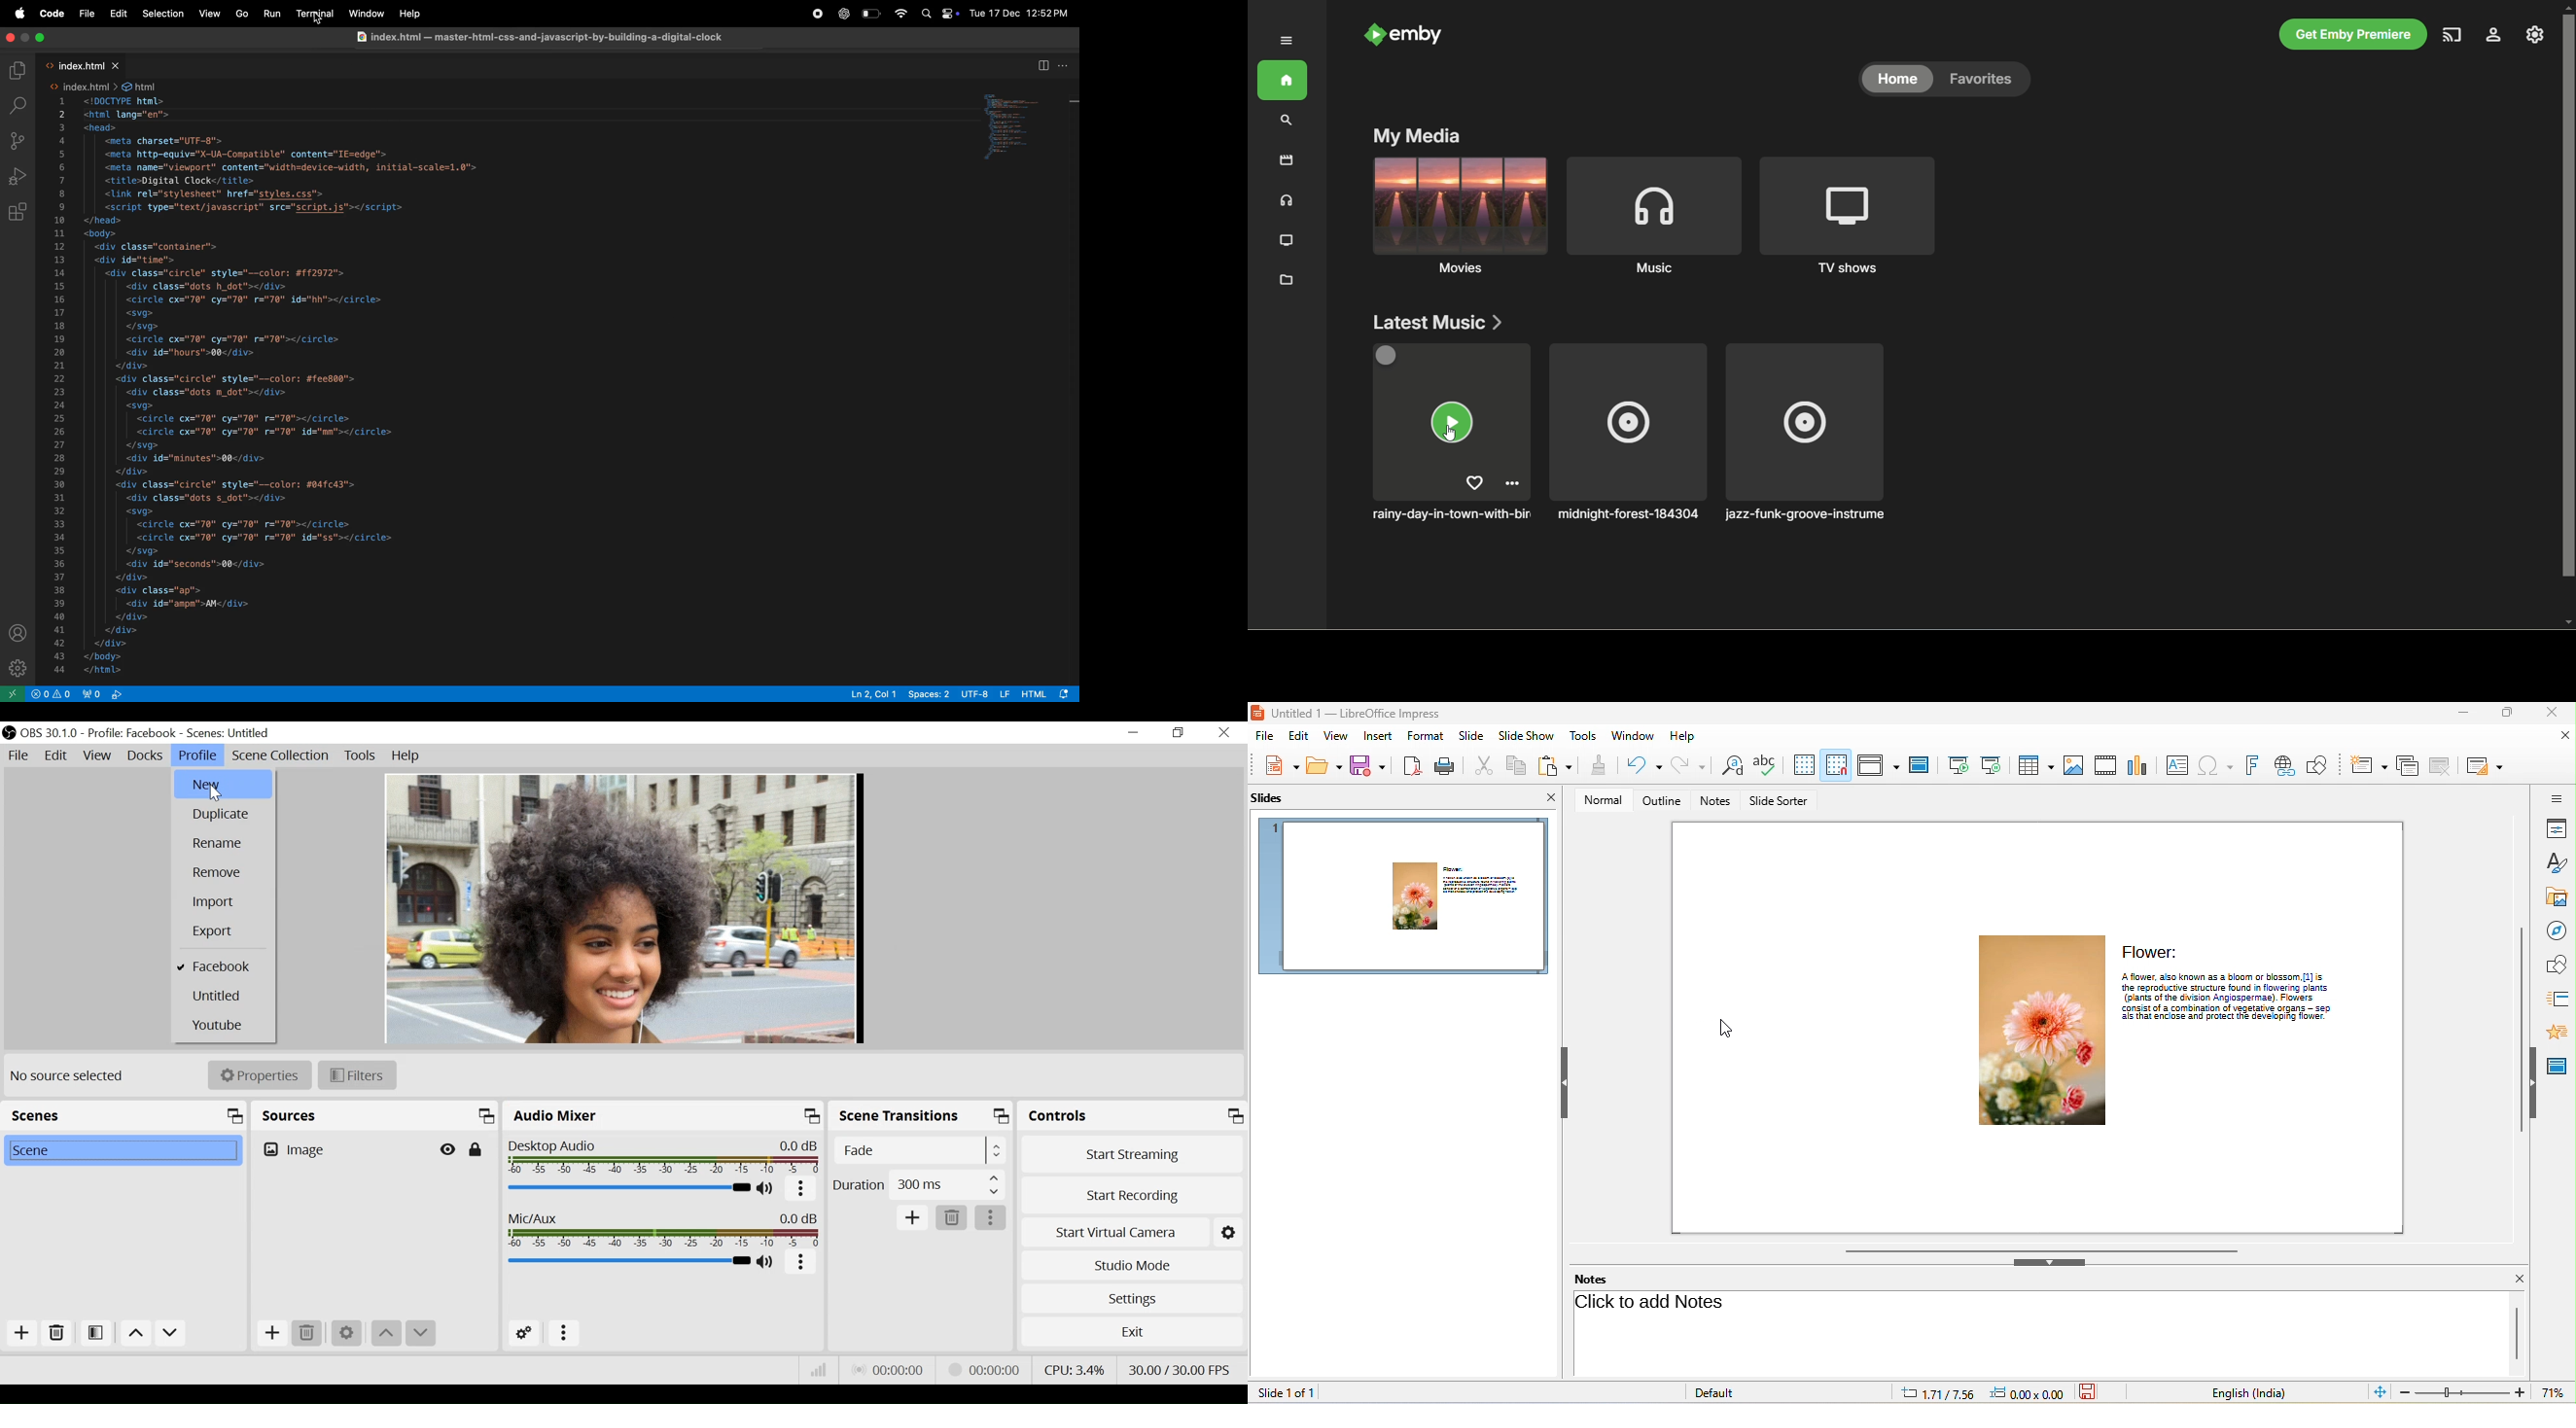 This screenshot has height=1428, width=2576. What do you see at coordinates (2217, 998) in the screenshot?
I see `(plants of the dwvision Angiospermae). Flowers` at bounding box center [2217, 998].